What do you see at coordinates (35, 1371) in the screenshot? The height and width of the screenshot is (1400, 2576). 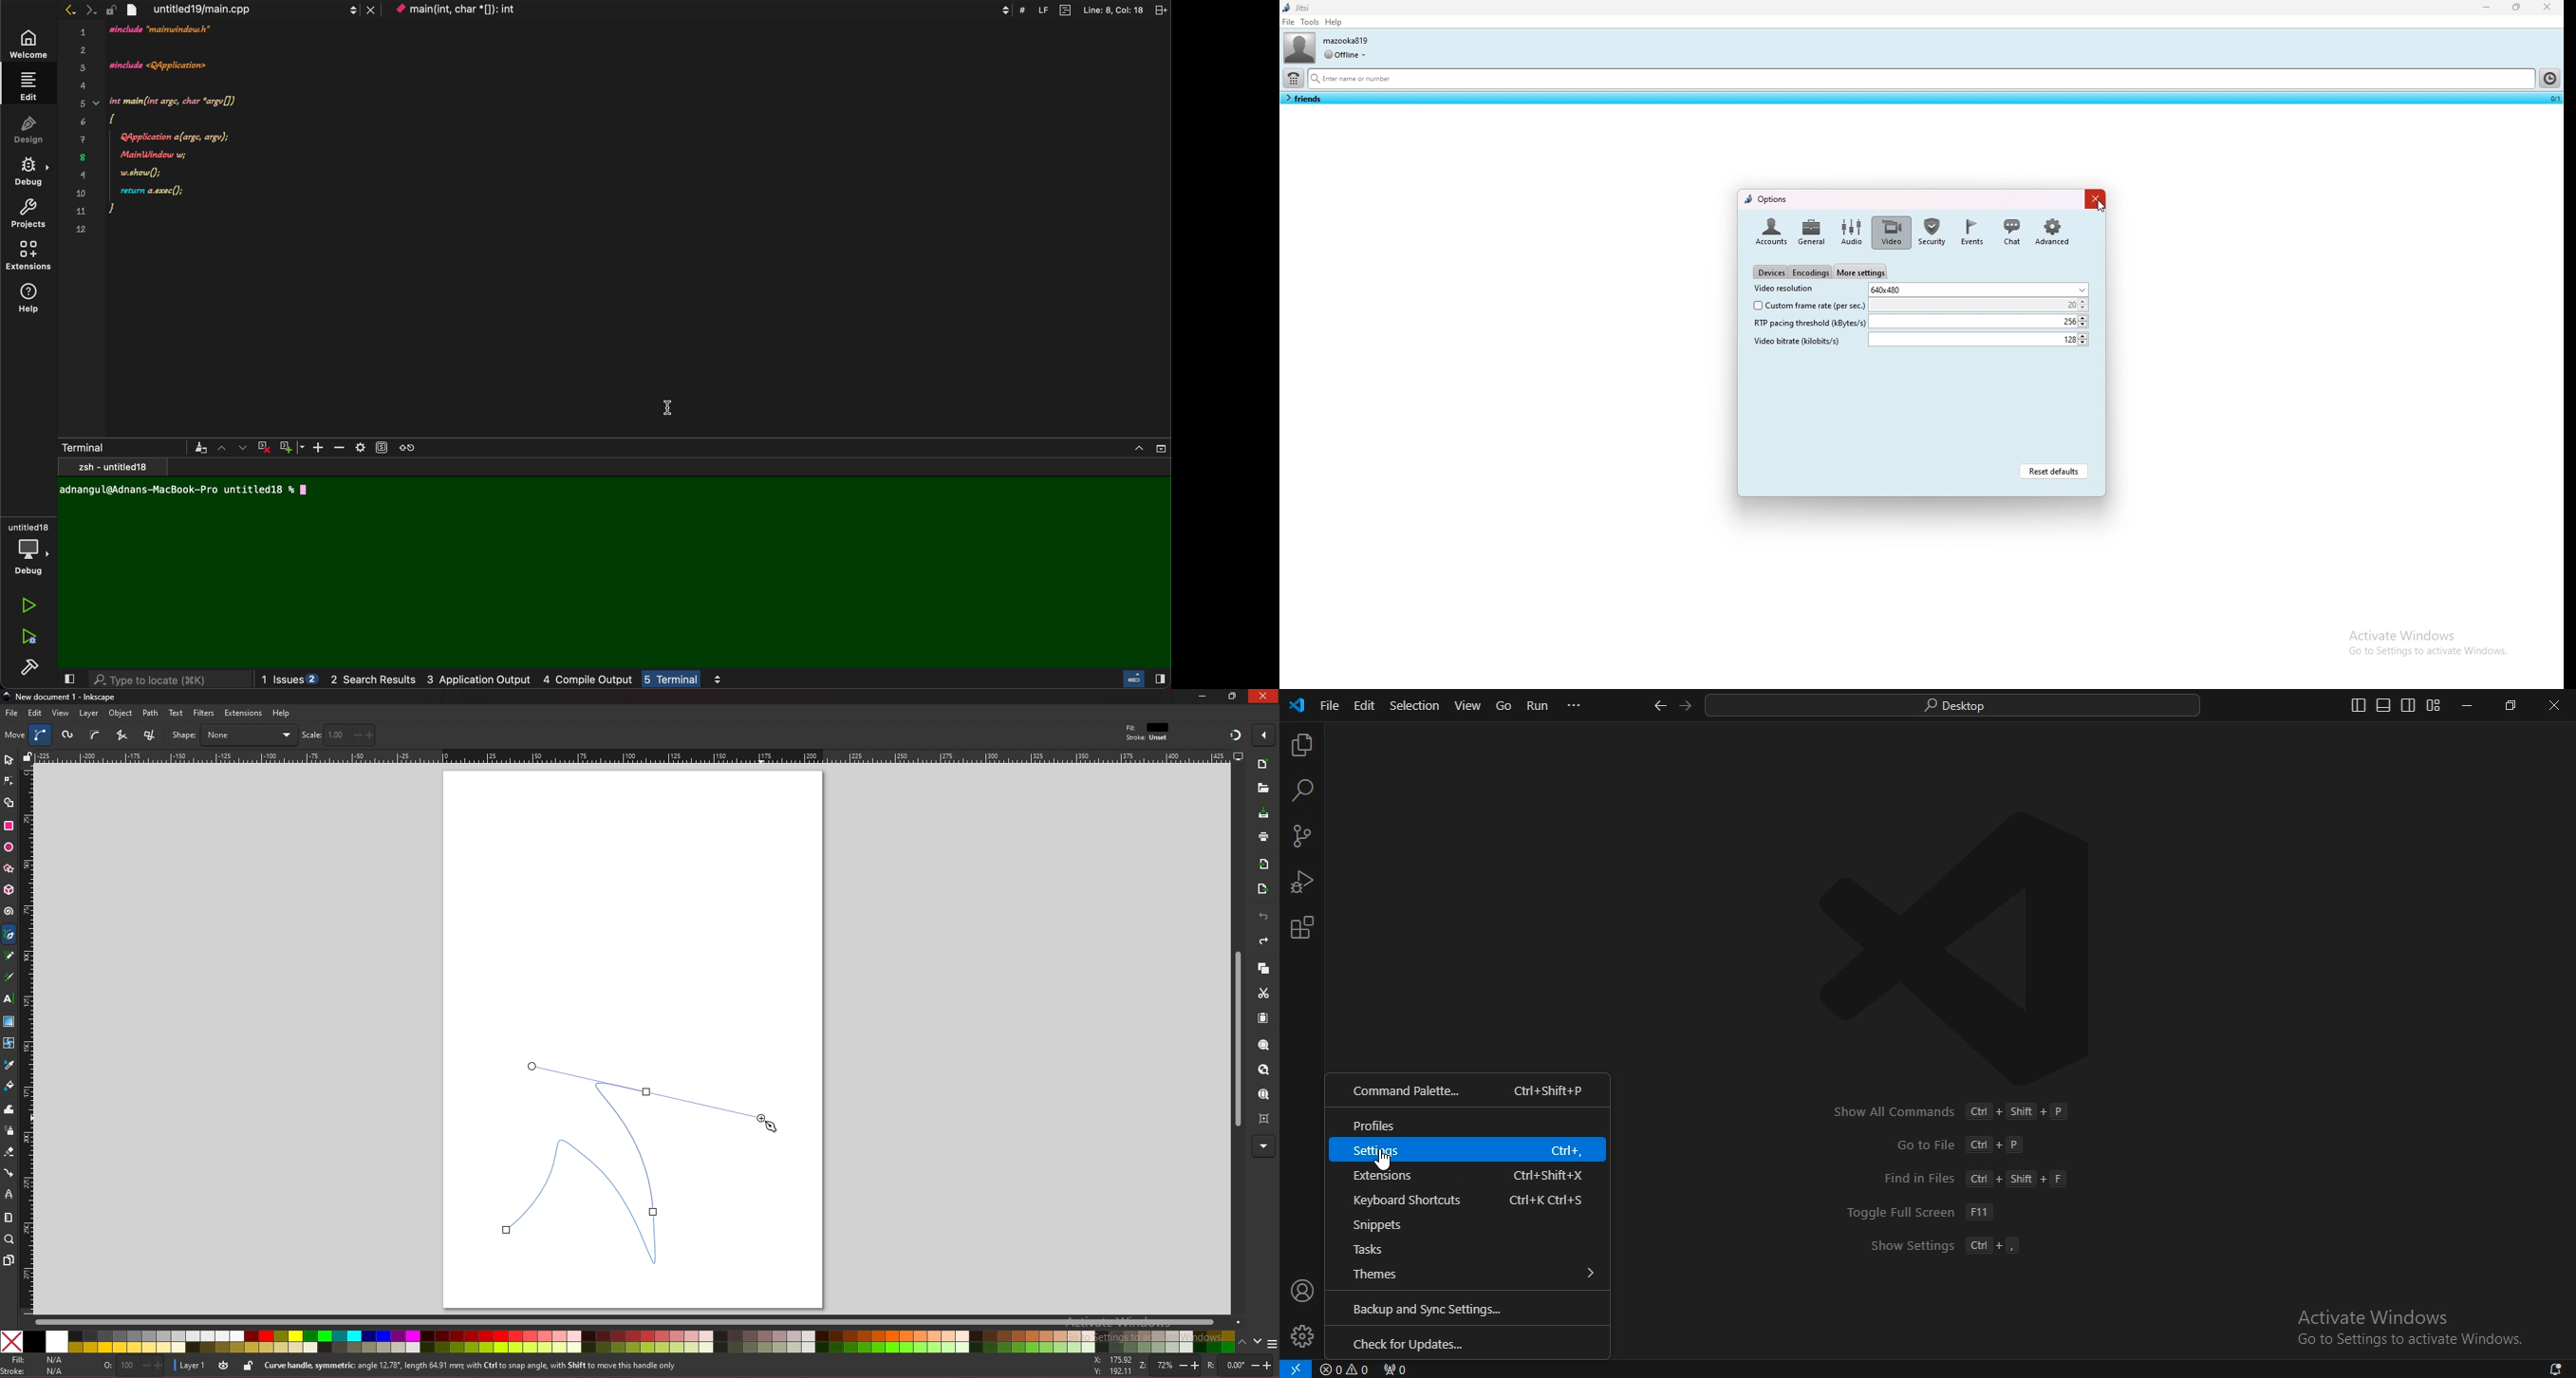 I see `stroke` at bounding box center [35, 1371].